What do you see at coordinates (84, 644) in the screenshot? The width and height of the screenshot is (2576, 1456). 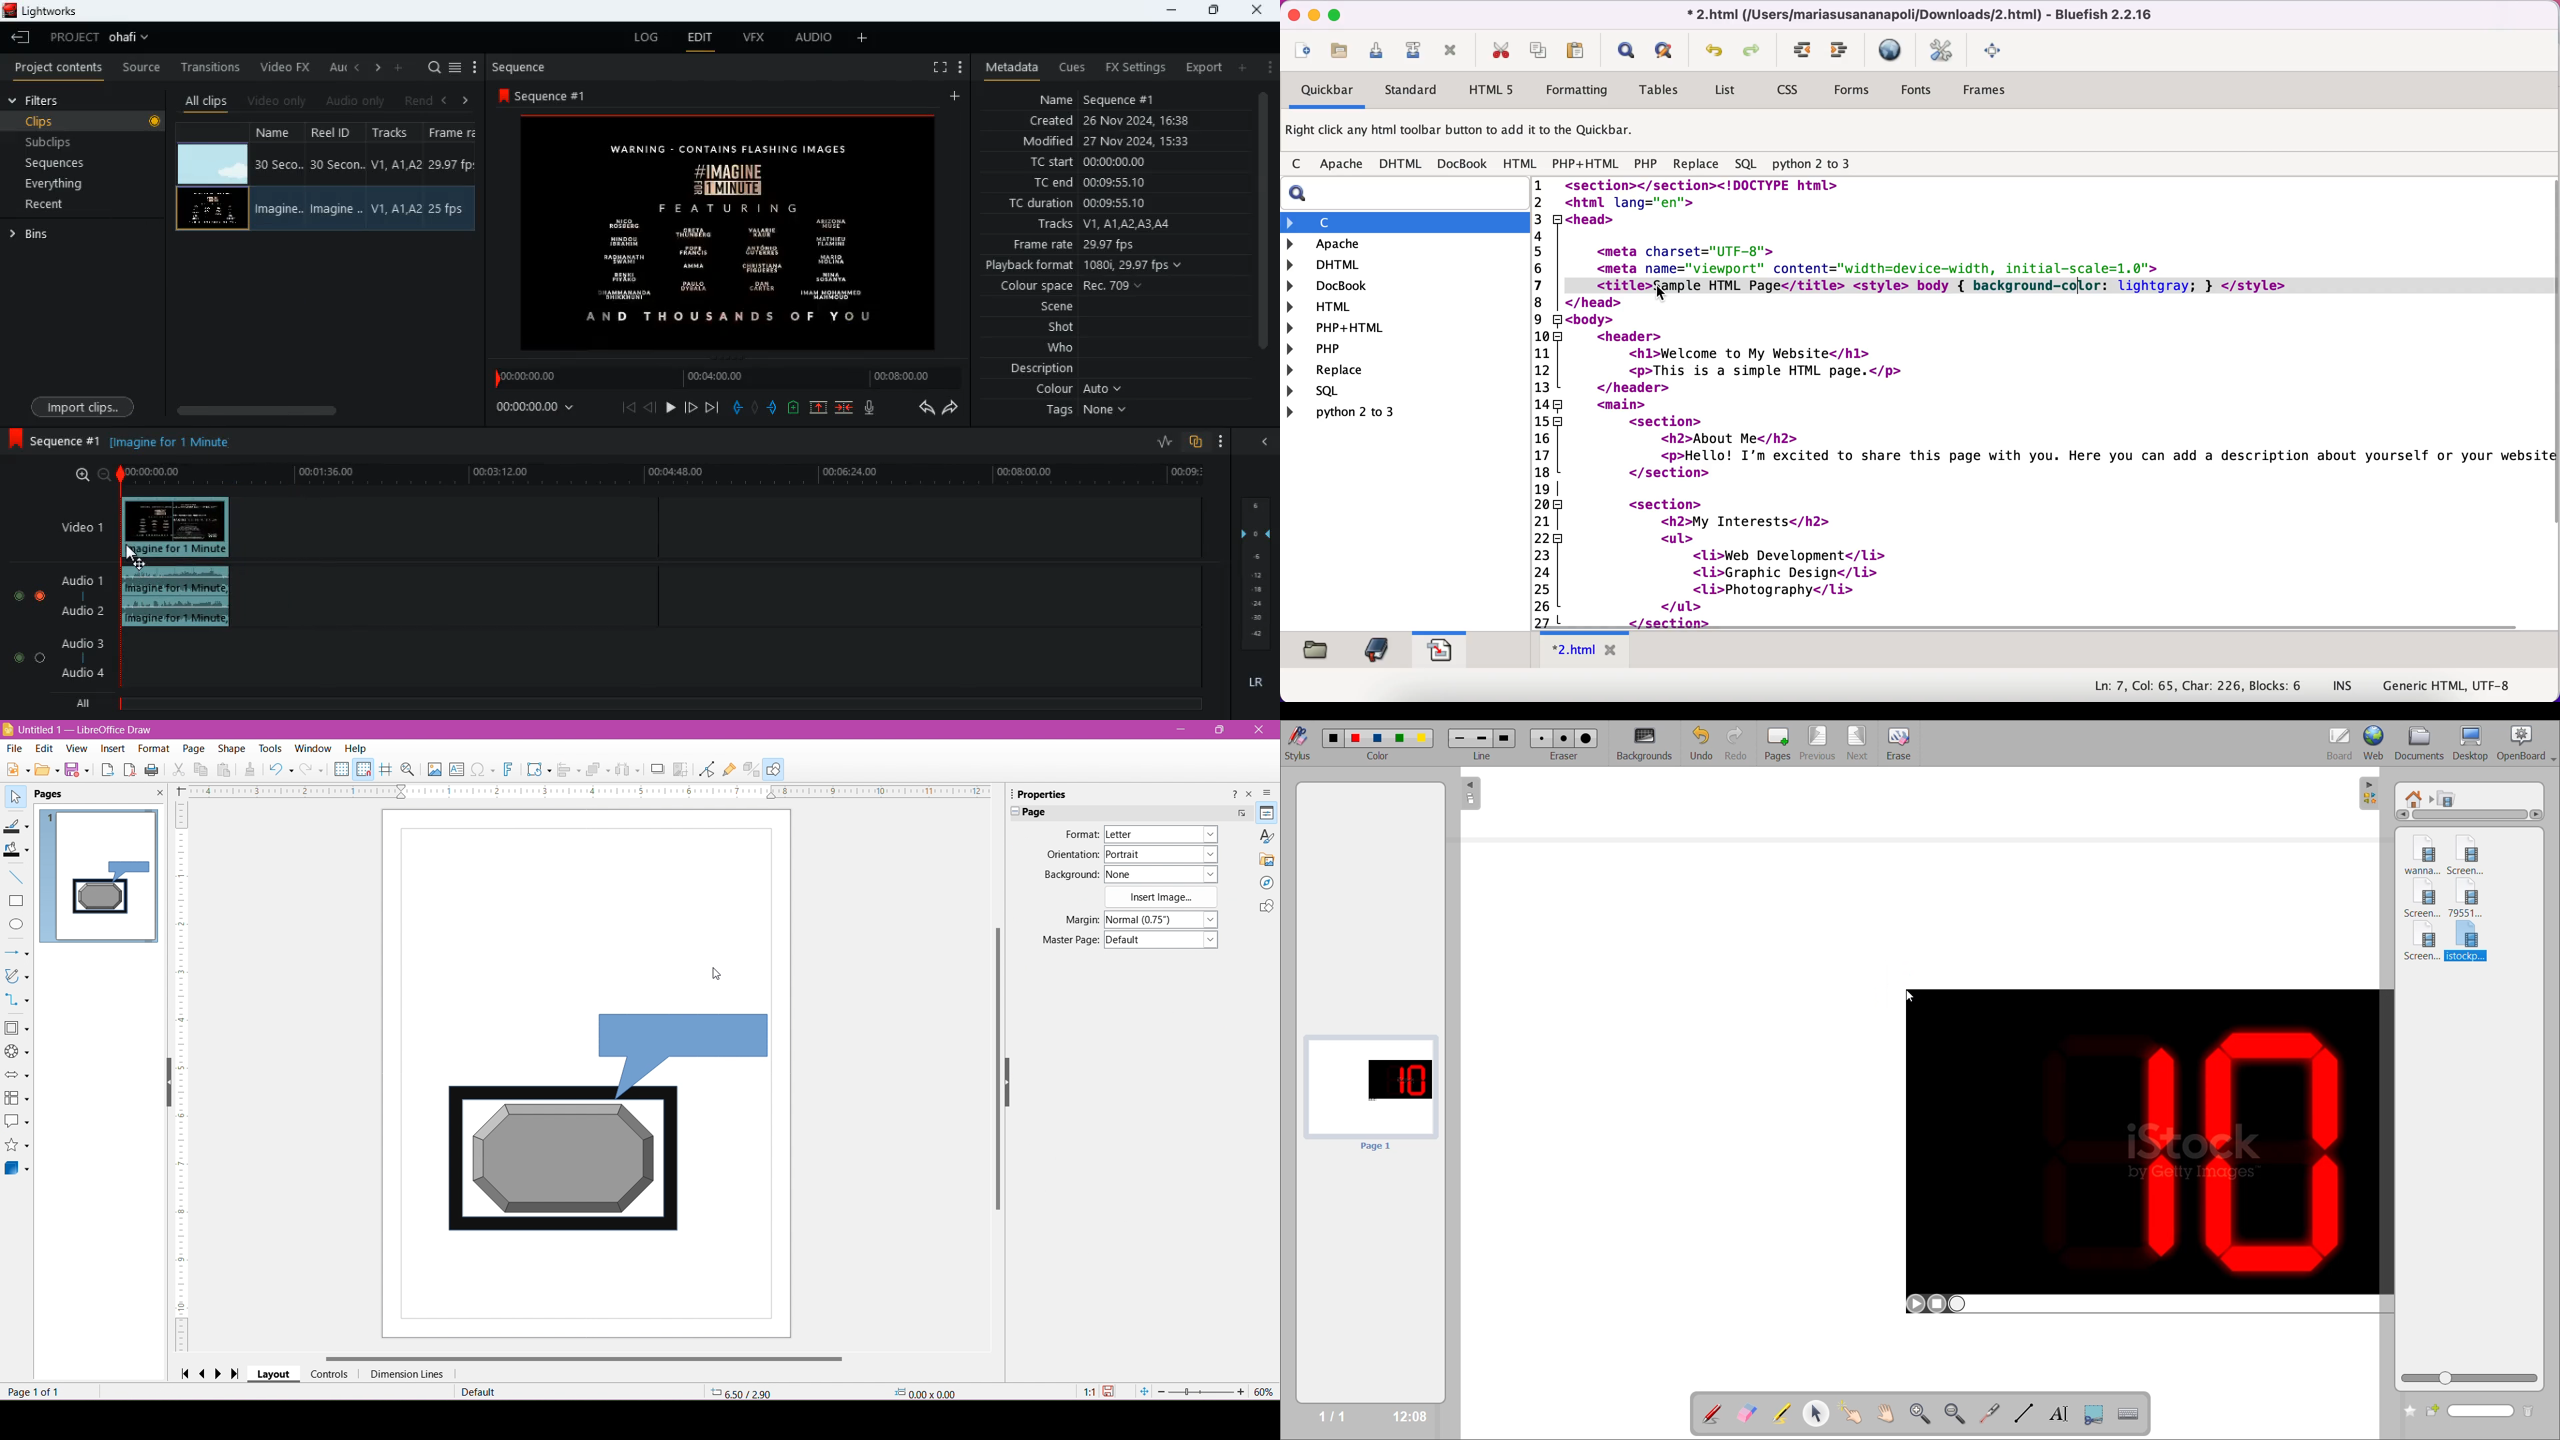 I see `audio 3` at bounding box center [84, 644].